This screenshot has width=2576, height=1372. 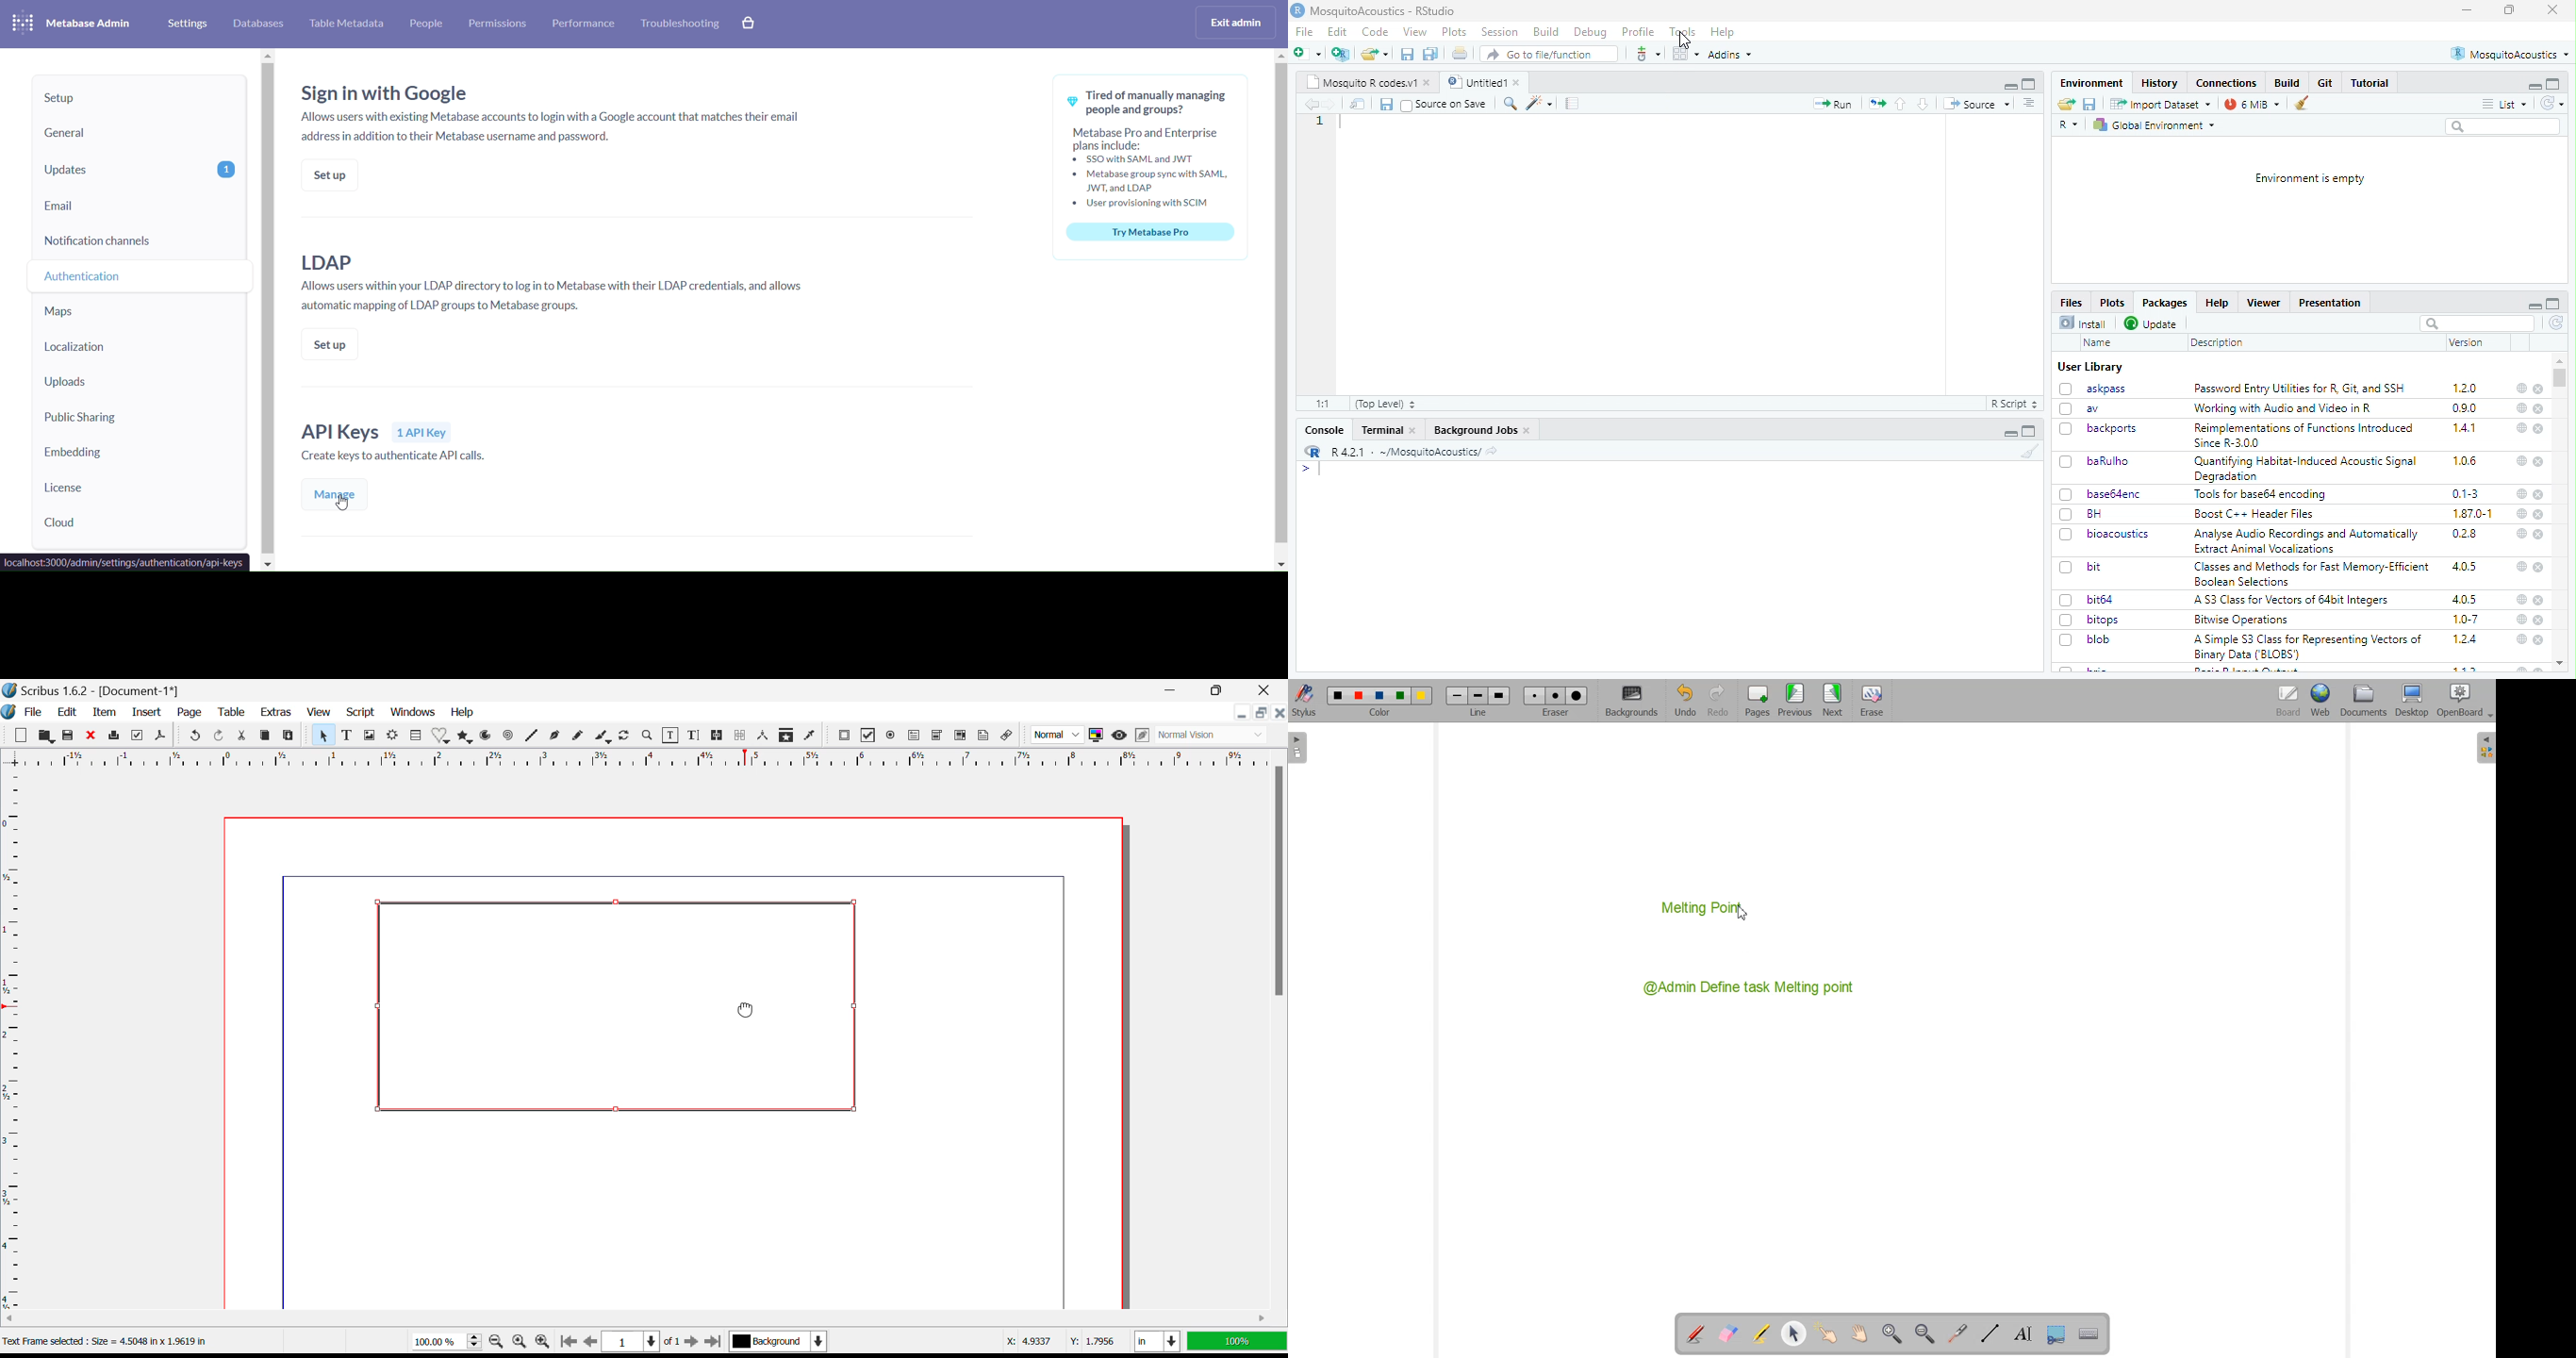 I want to click on scroll bar, so click(x=2559, y=378).